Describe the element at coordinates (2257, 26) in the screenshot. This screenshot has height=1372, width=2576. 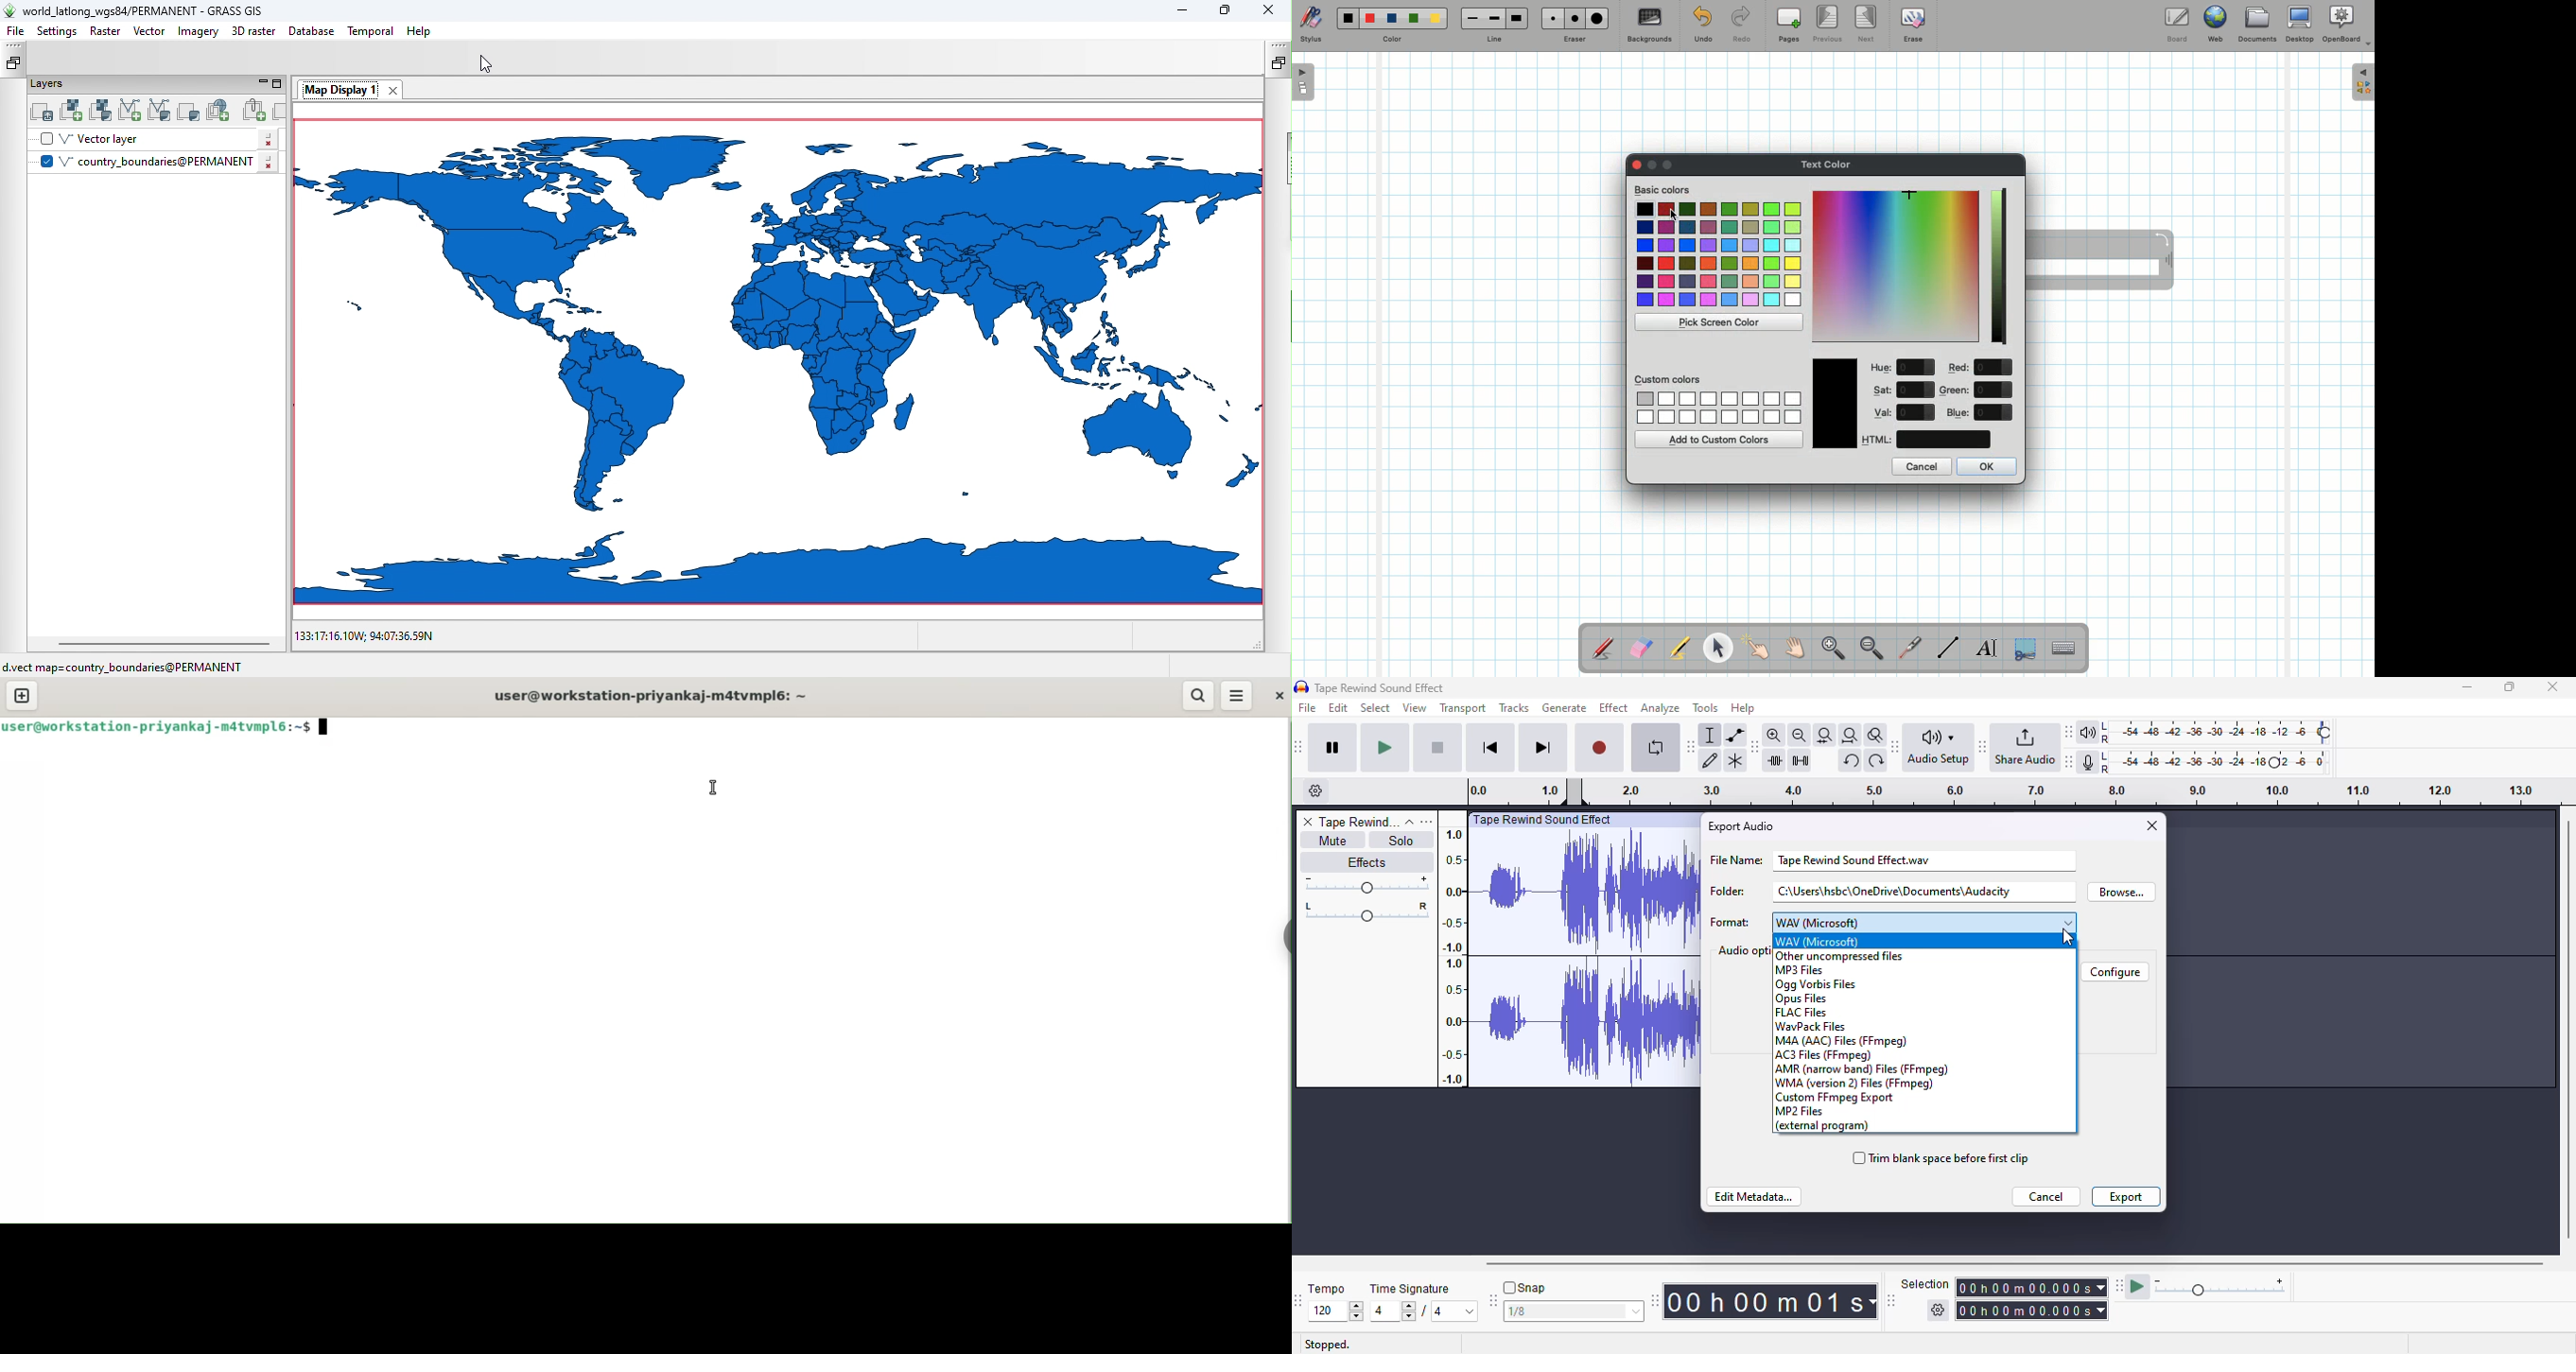
I see `Documents` at that location.